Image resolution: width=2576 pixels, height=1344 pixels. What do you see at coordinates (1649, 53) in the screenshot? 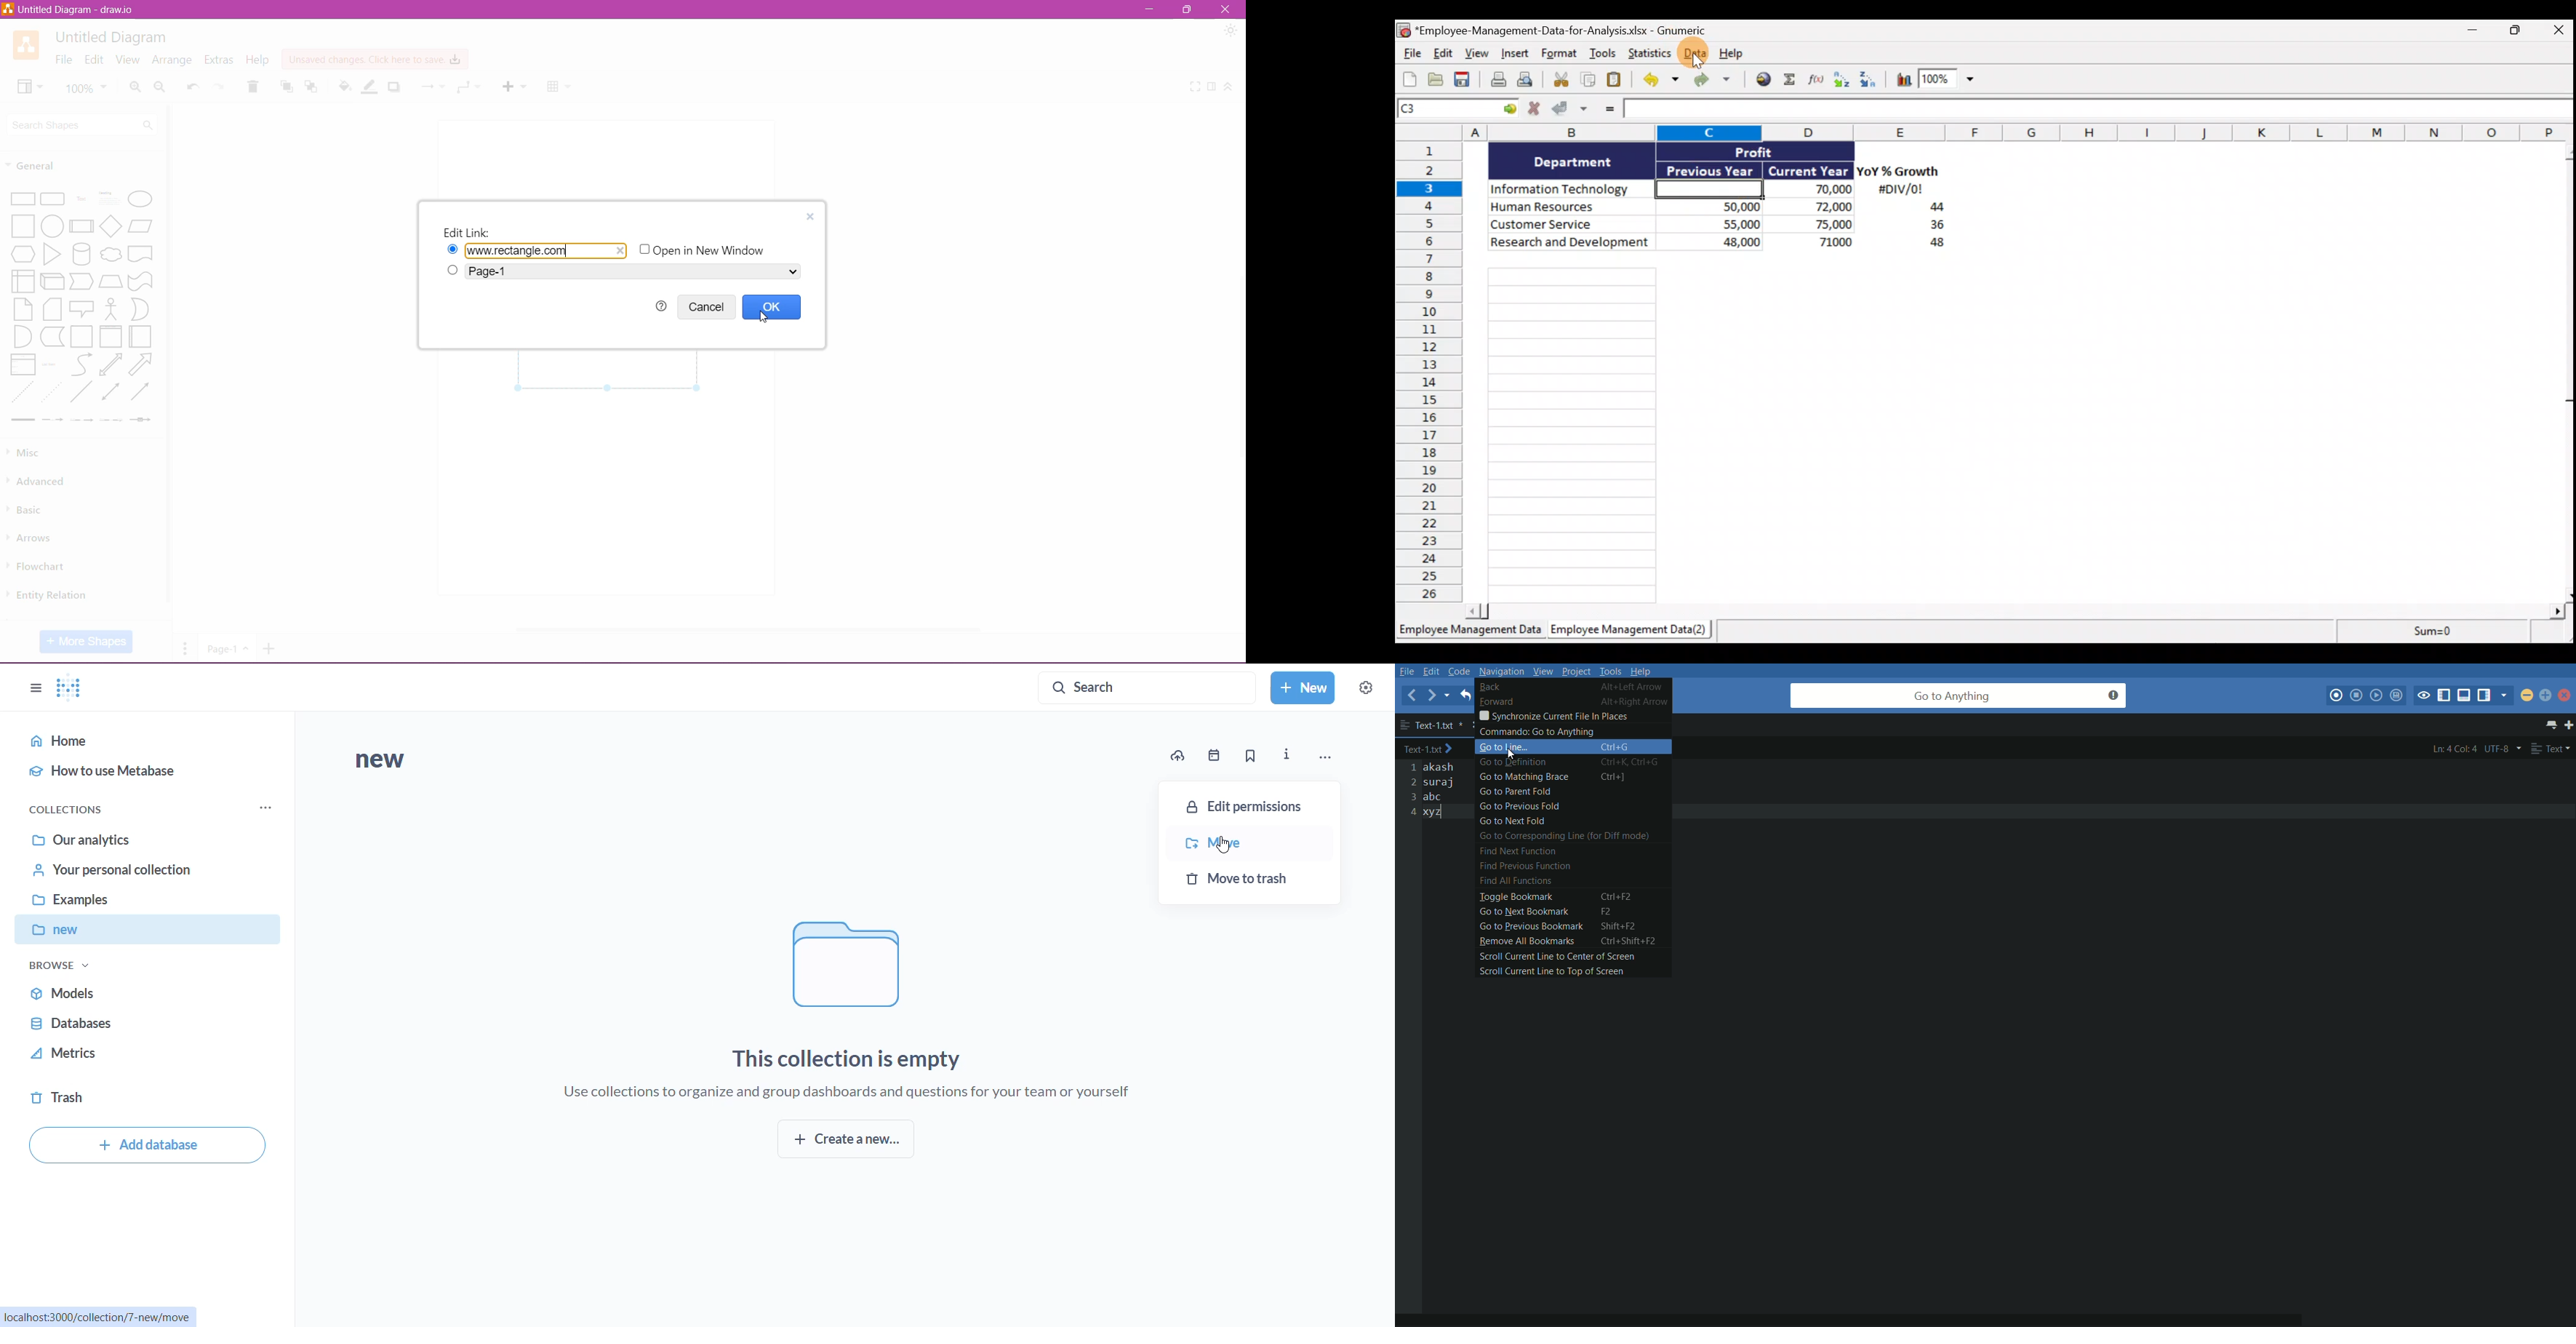
I see `Statistics` at bounding box center [1649, 53].